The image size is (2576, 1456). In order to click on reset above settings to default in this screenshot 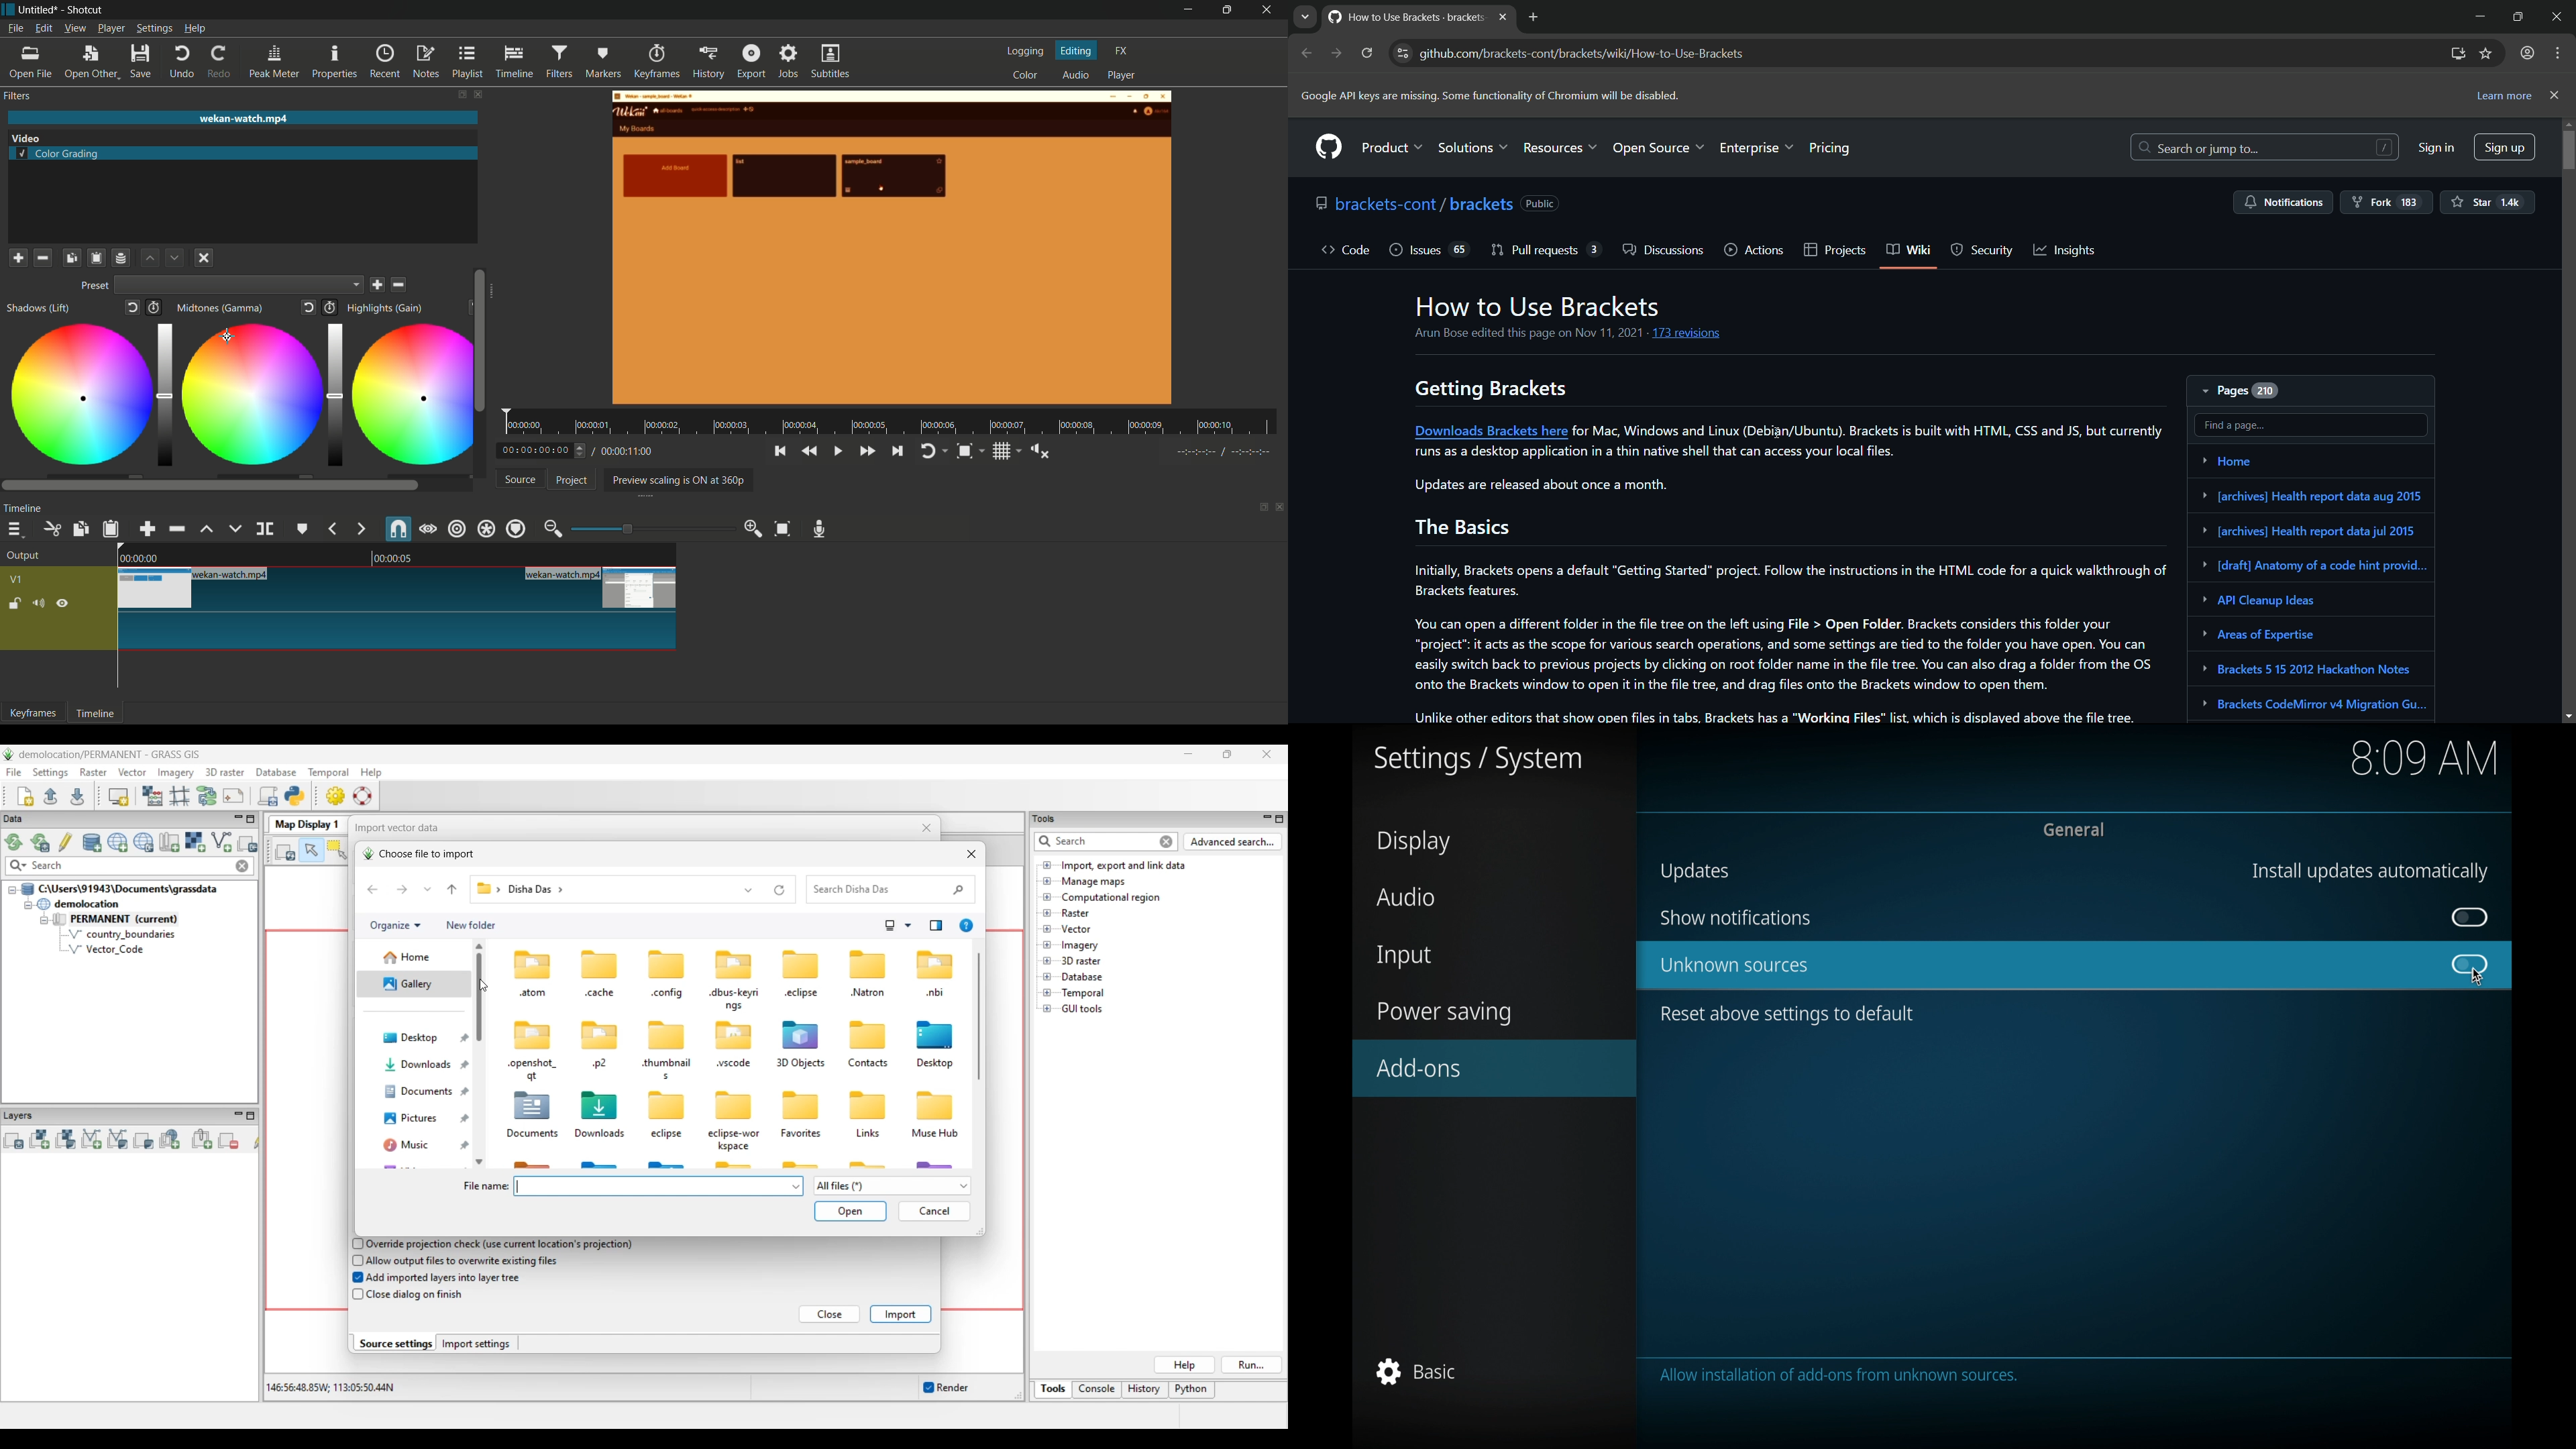, I will do `click(1788, 1016)`.